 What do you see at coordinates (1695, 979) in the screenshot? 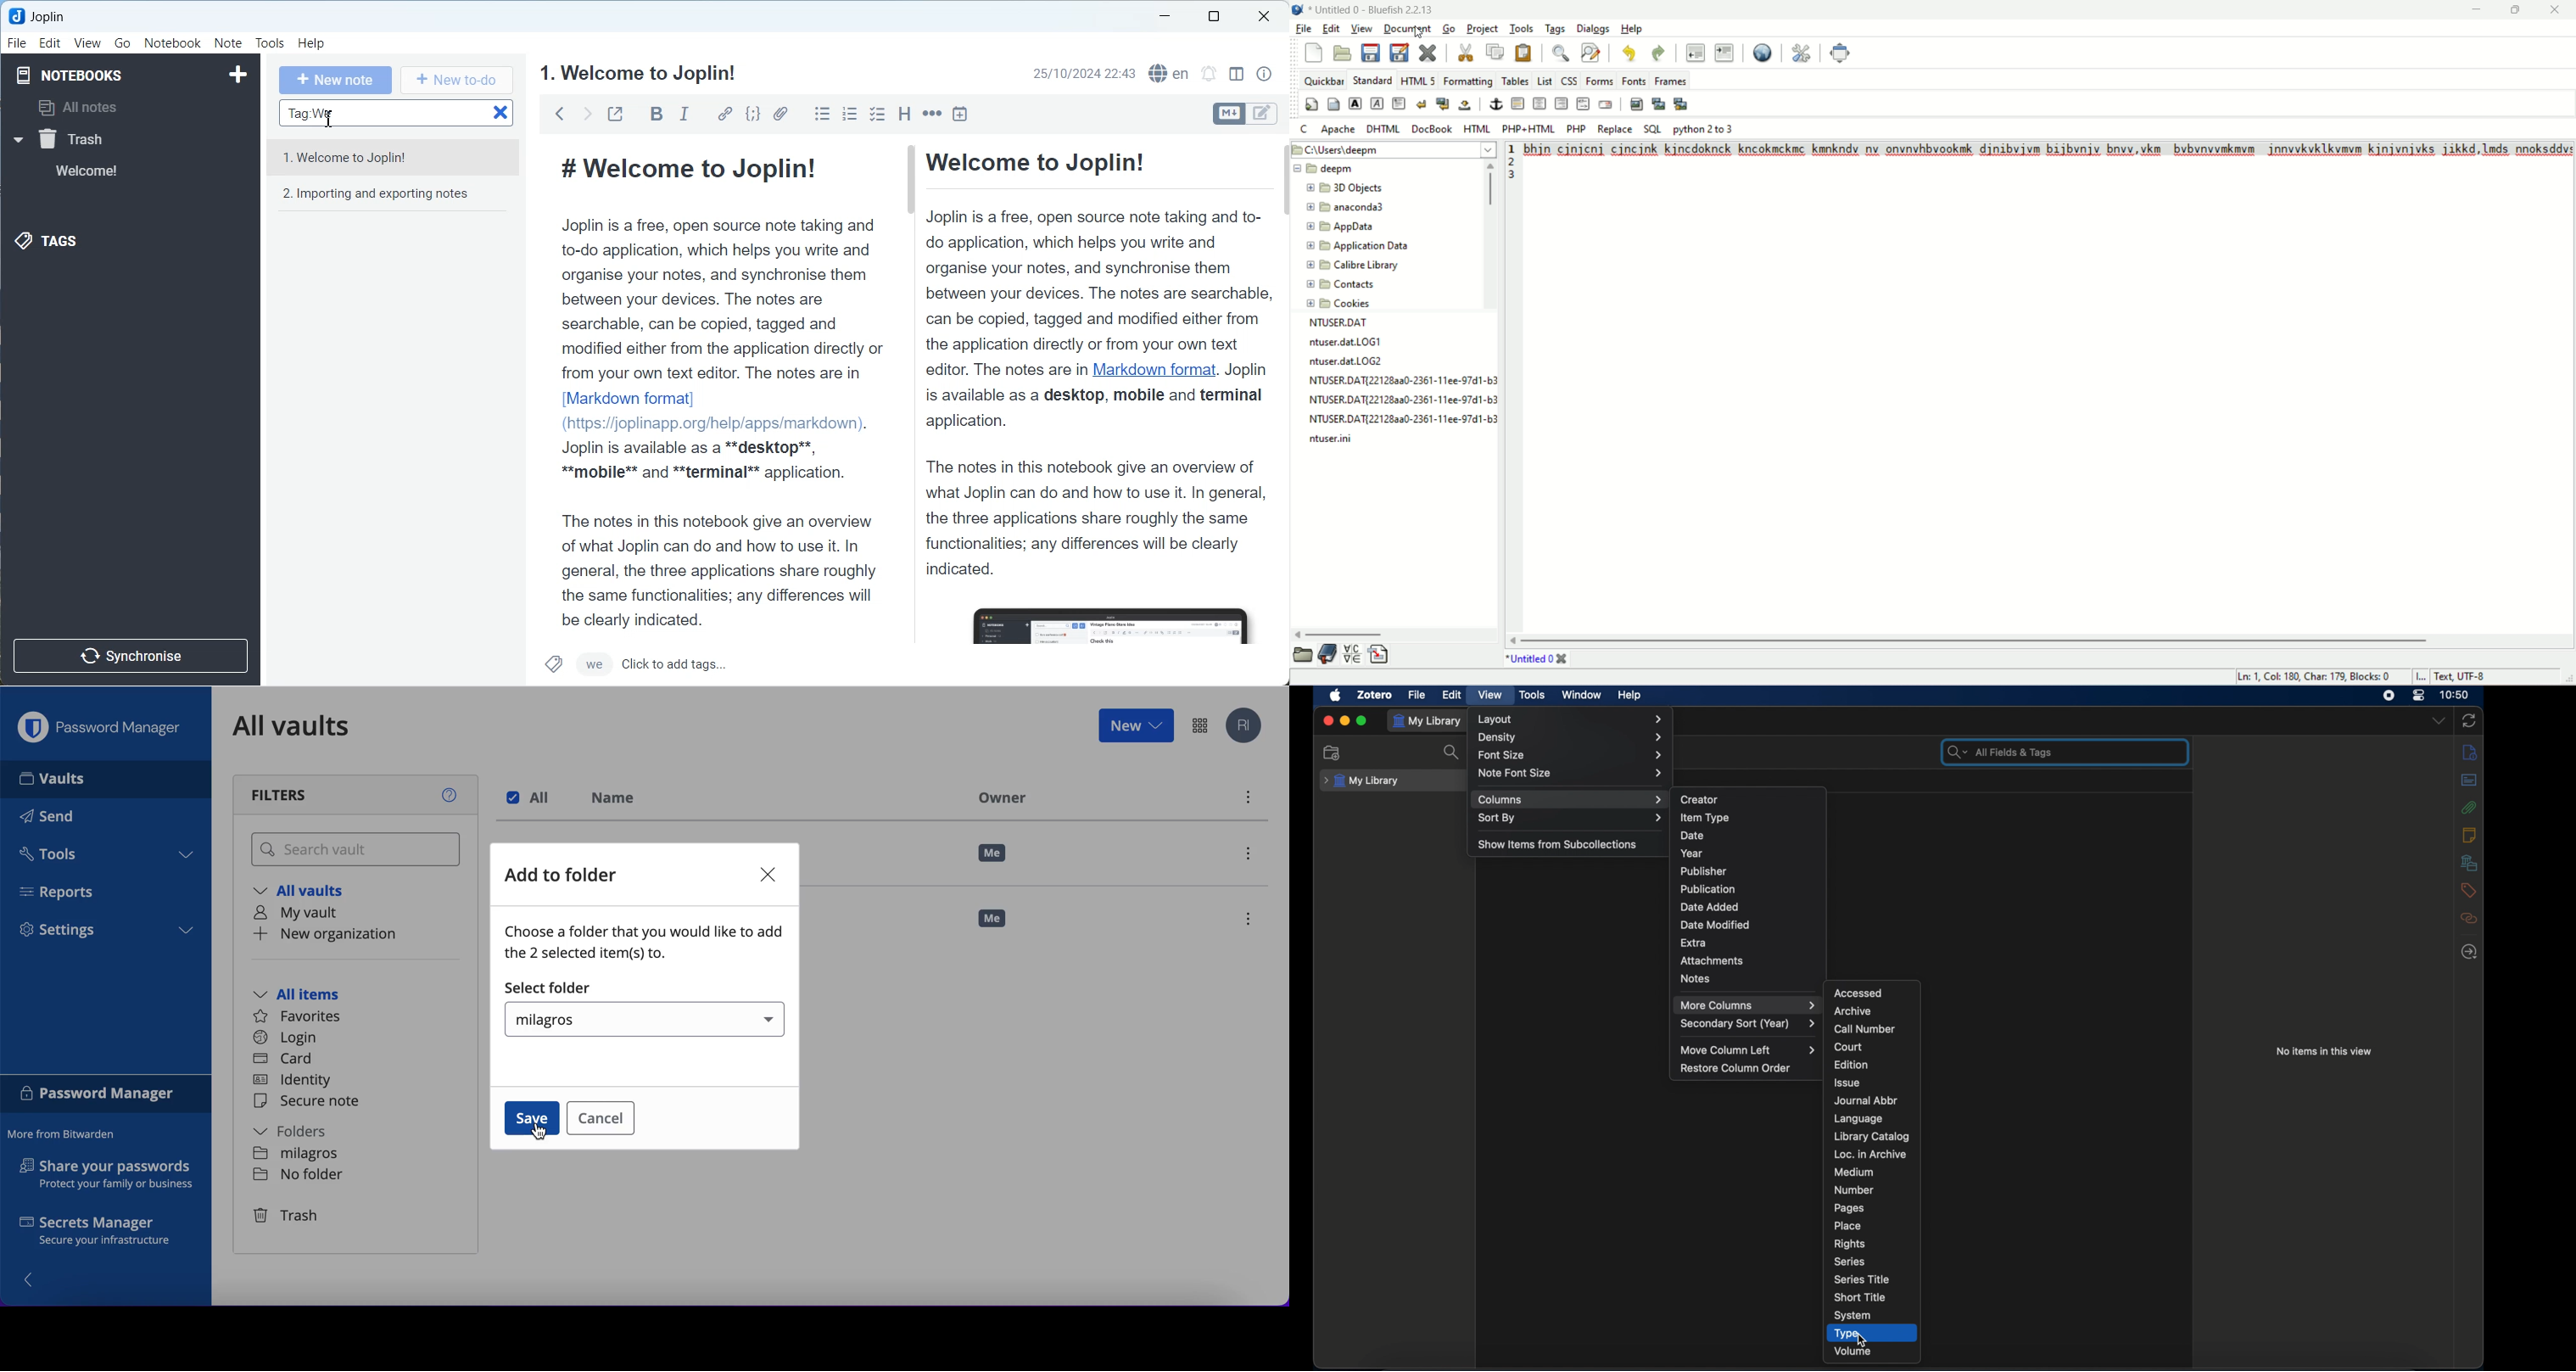
I see `notes` at bounding box center [1695, 979].